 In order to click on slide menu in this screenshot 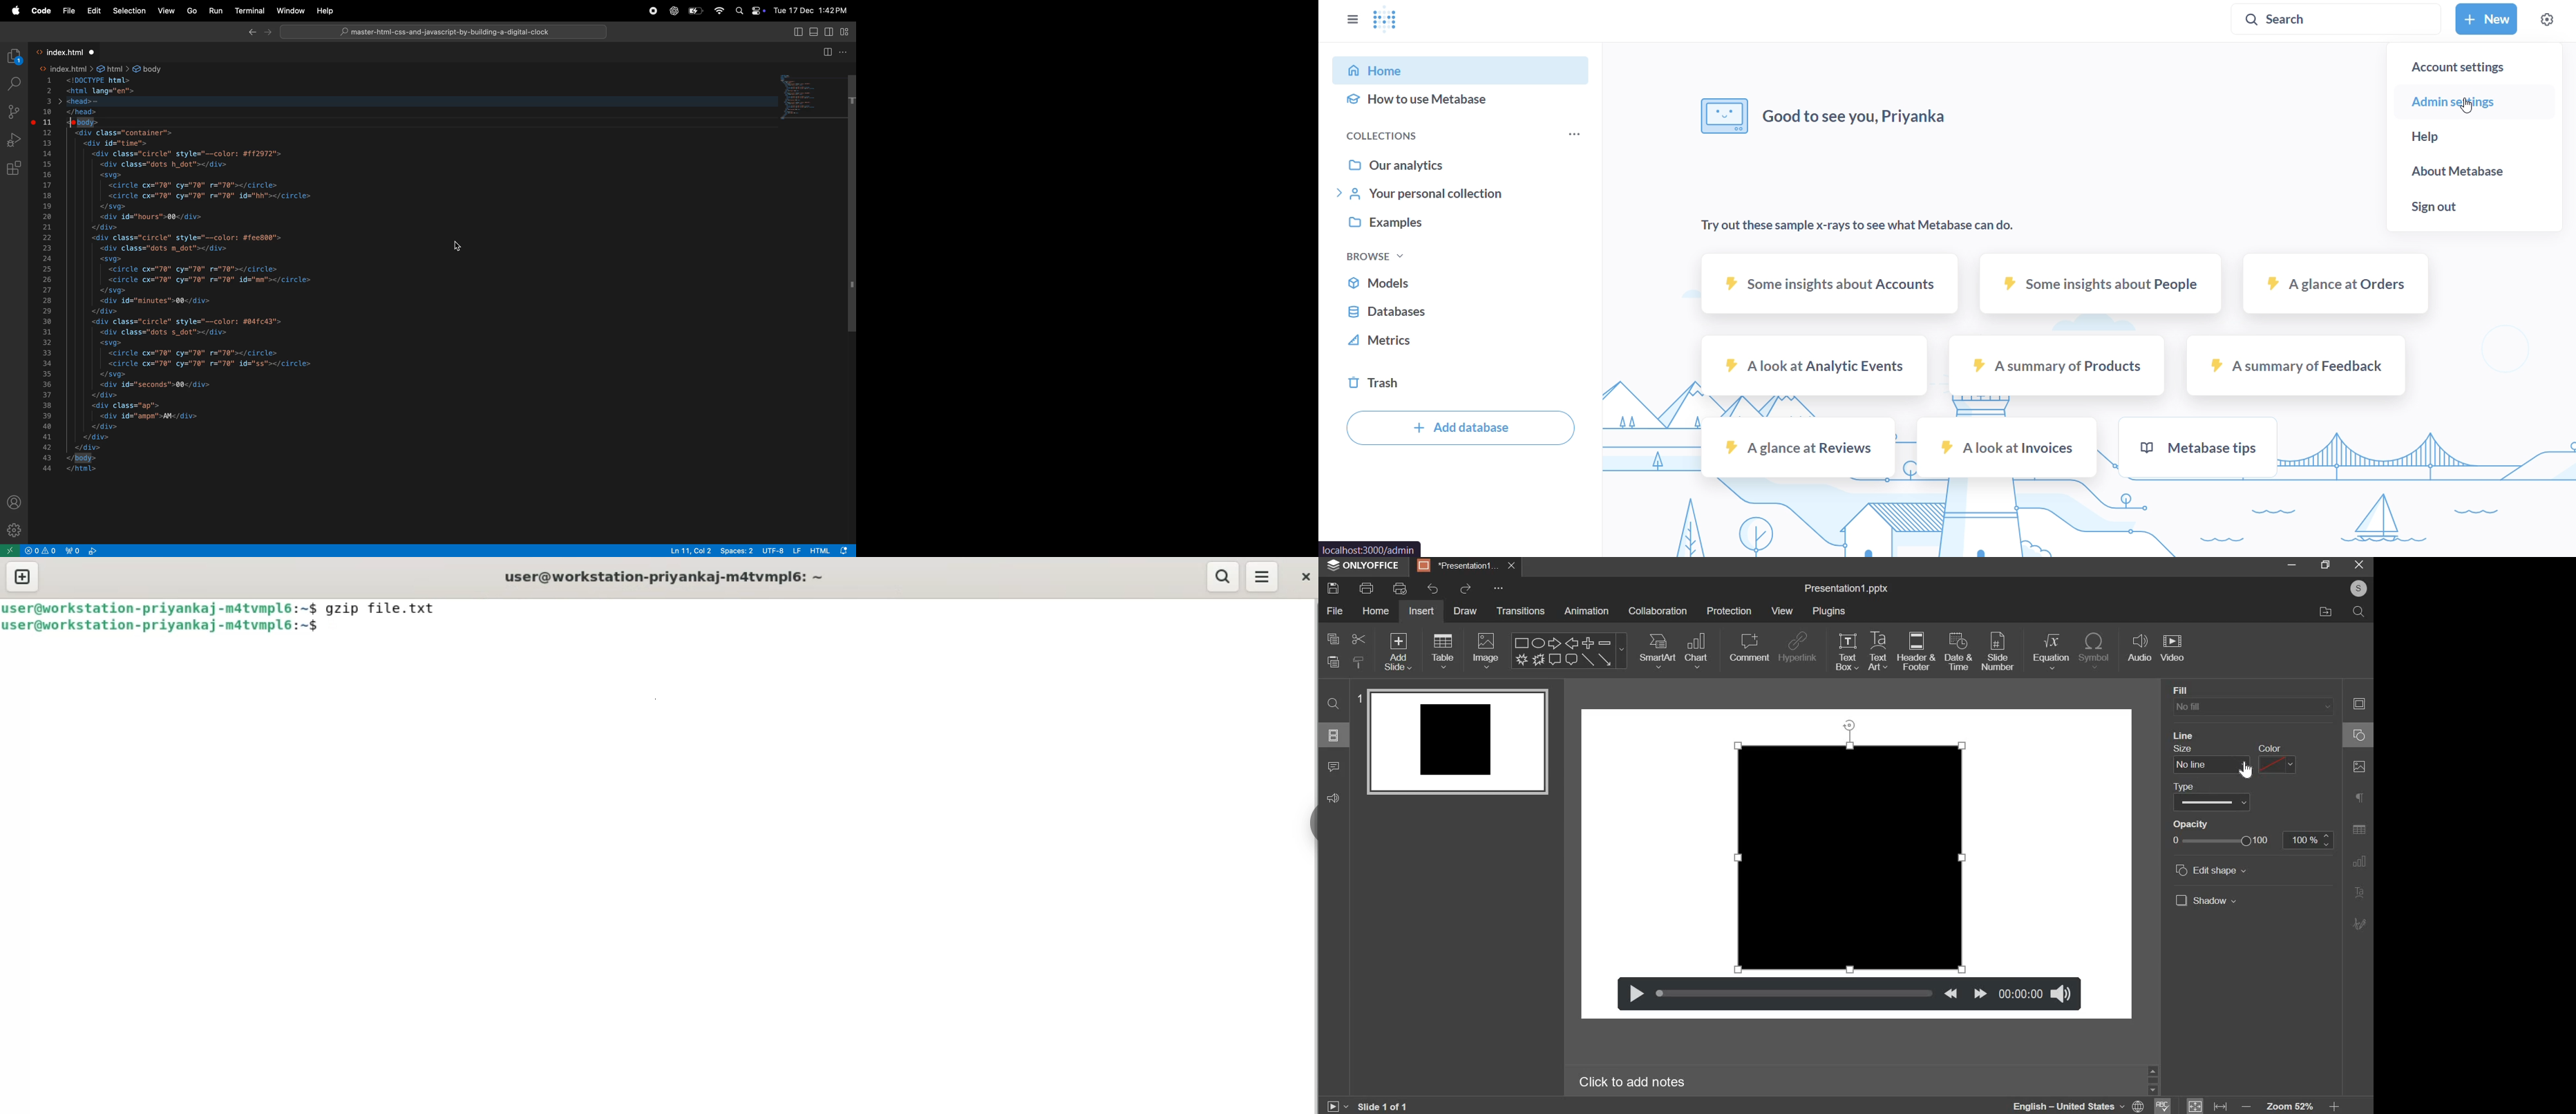, I will do `click(1334, 735)`.